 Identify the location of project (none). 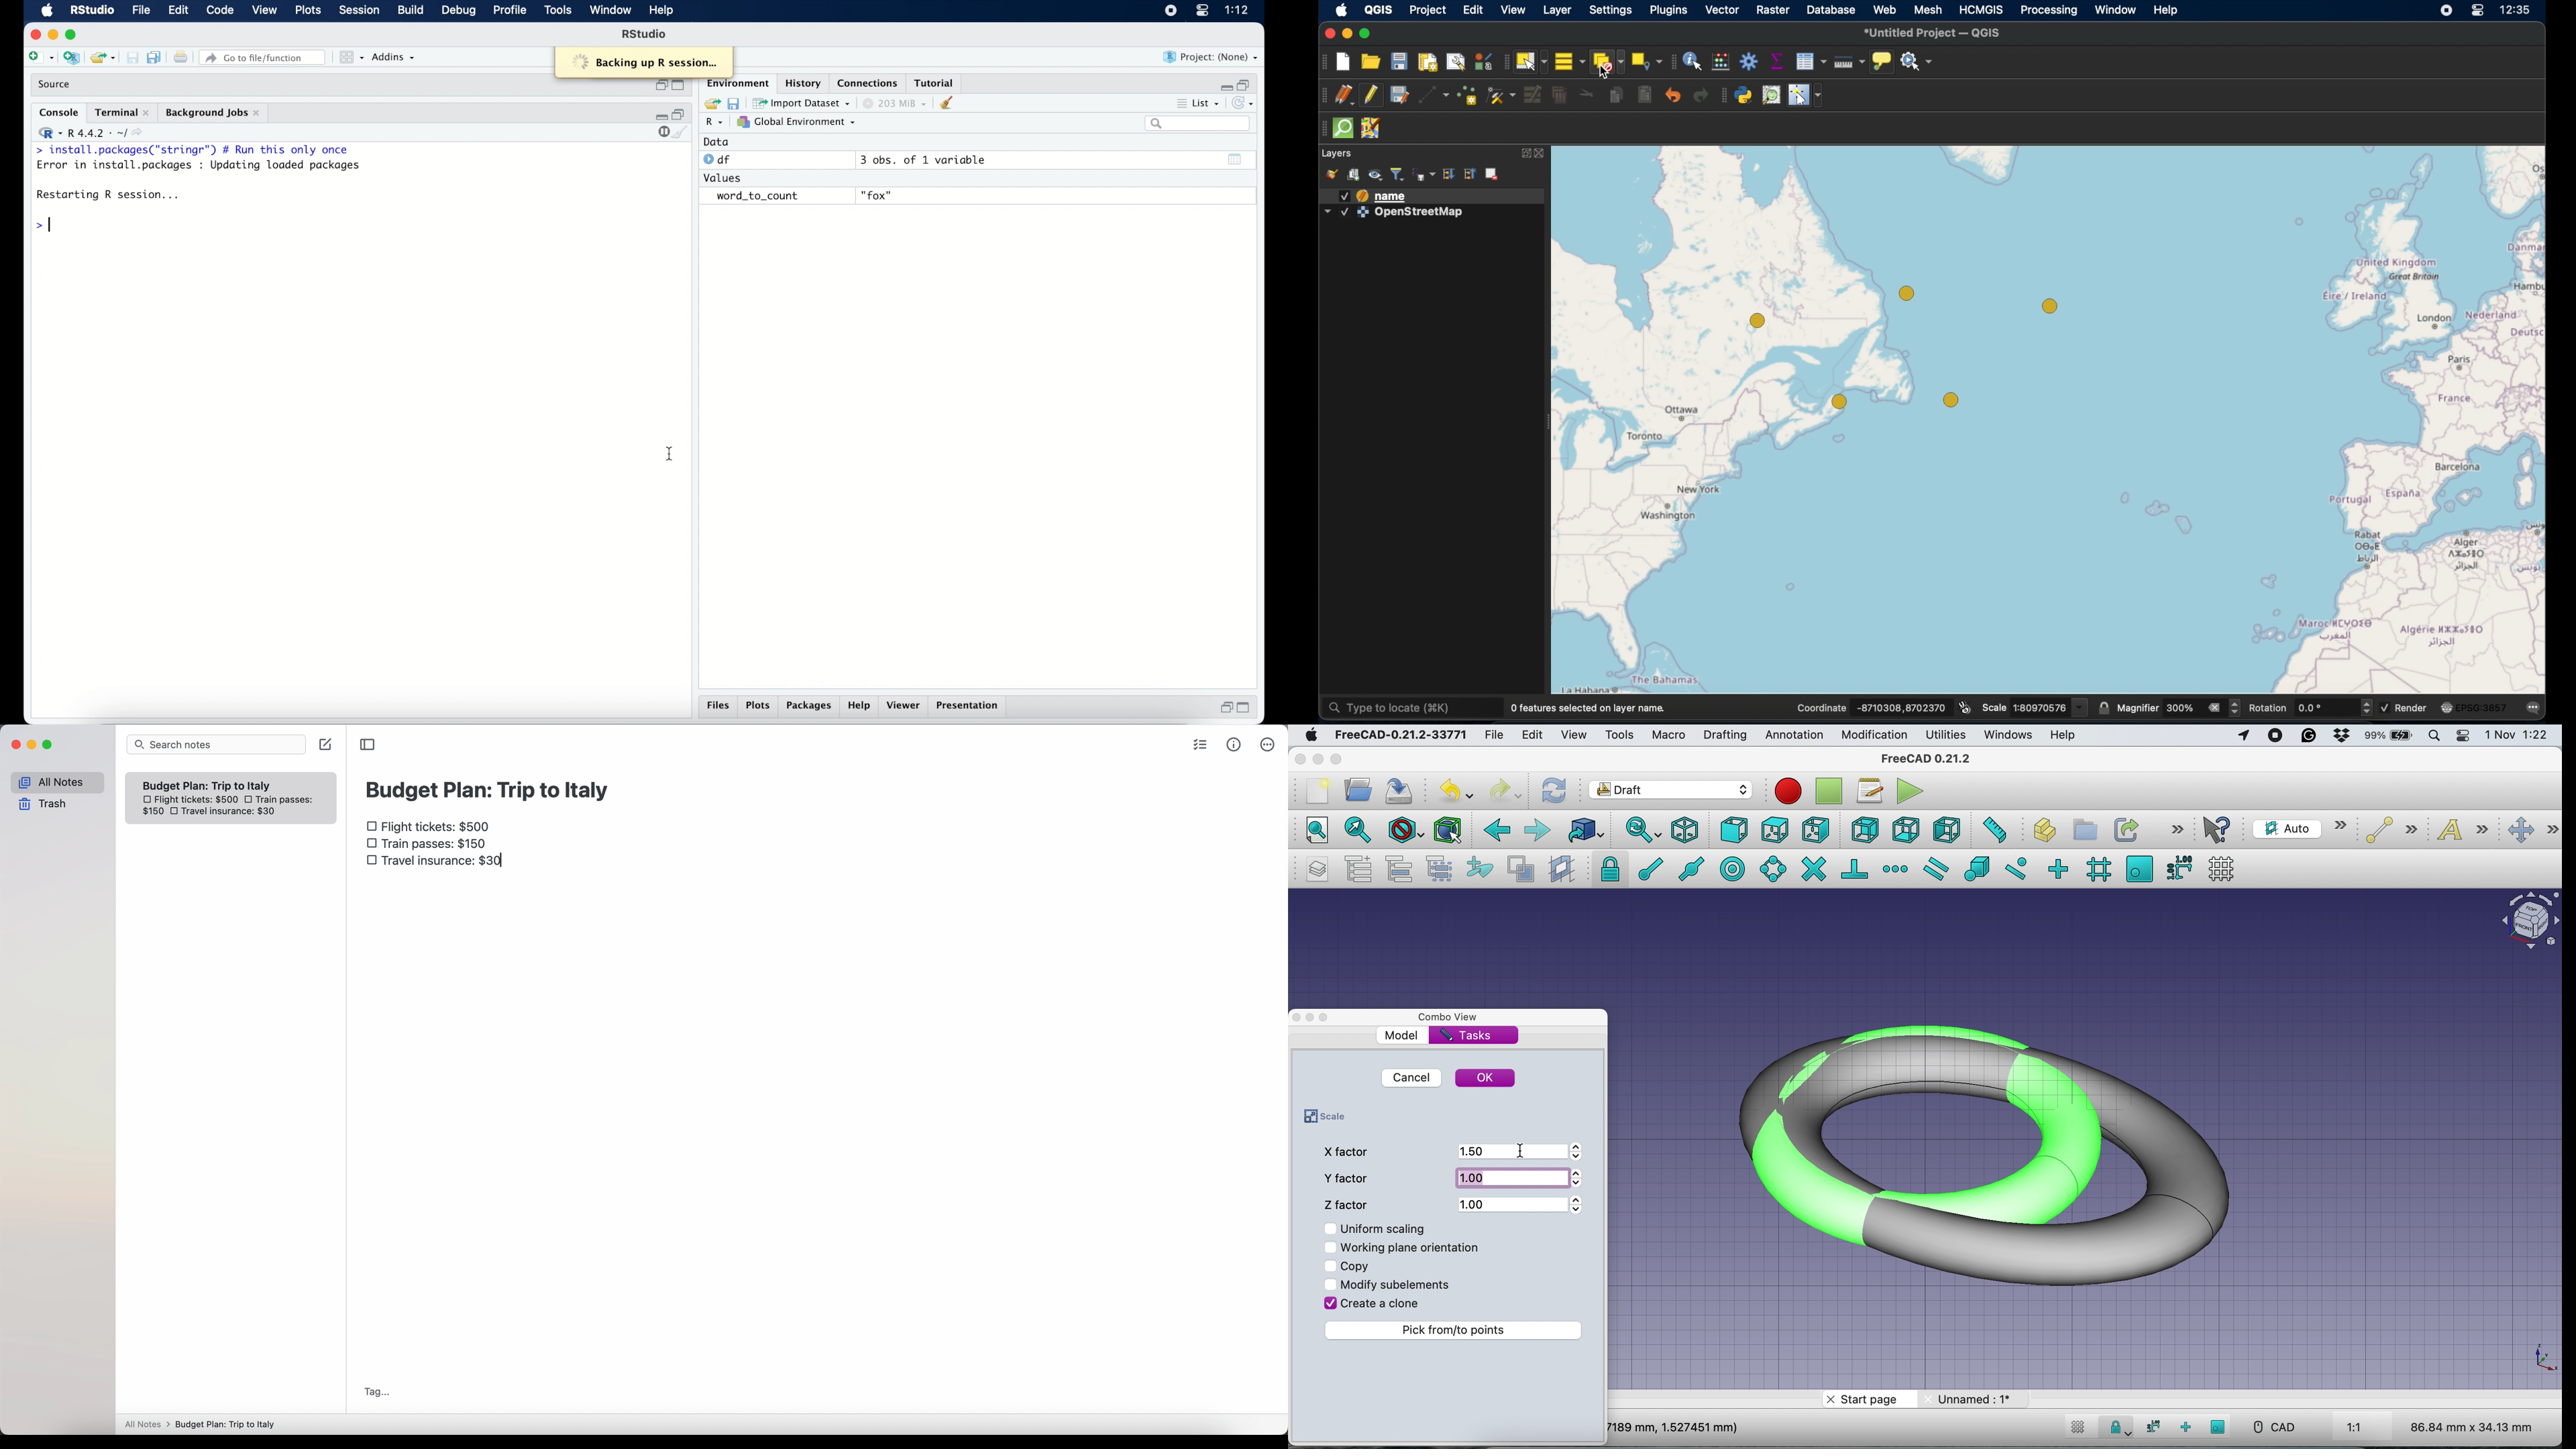
(1211, 57).